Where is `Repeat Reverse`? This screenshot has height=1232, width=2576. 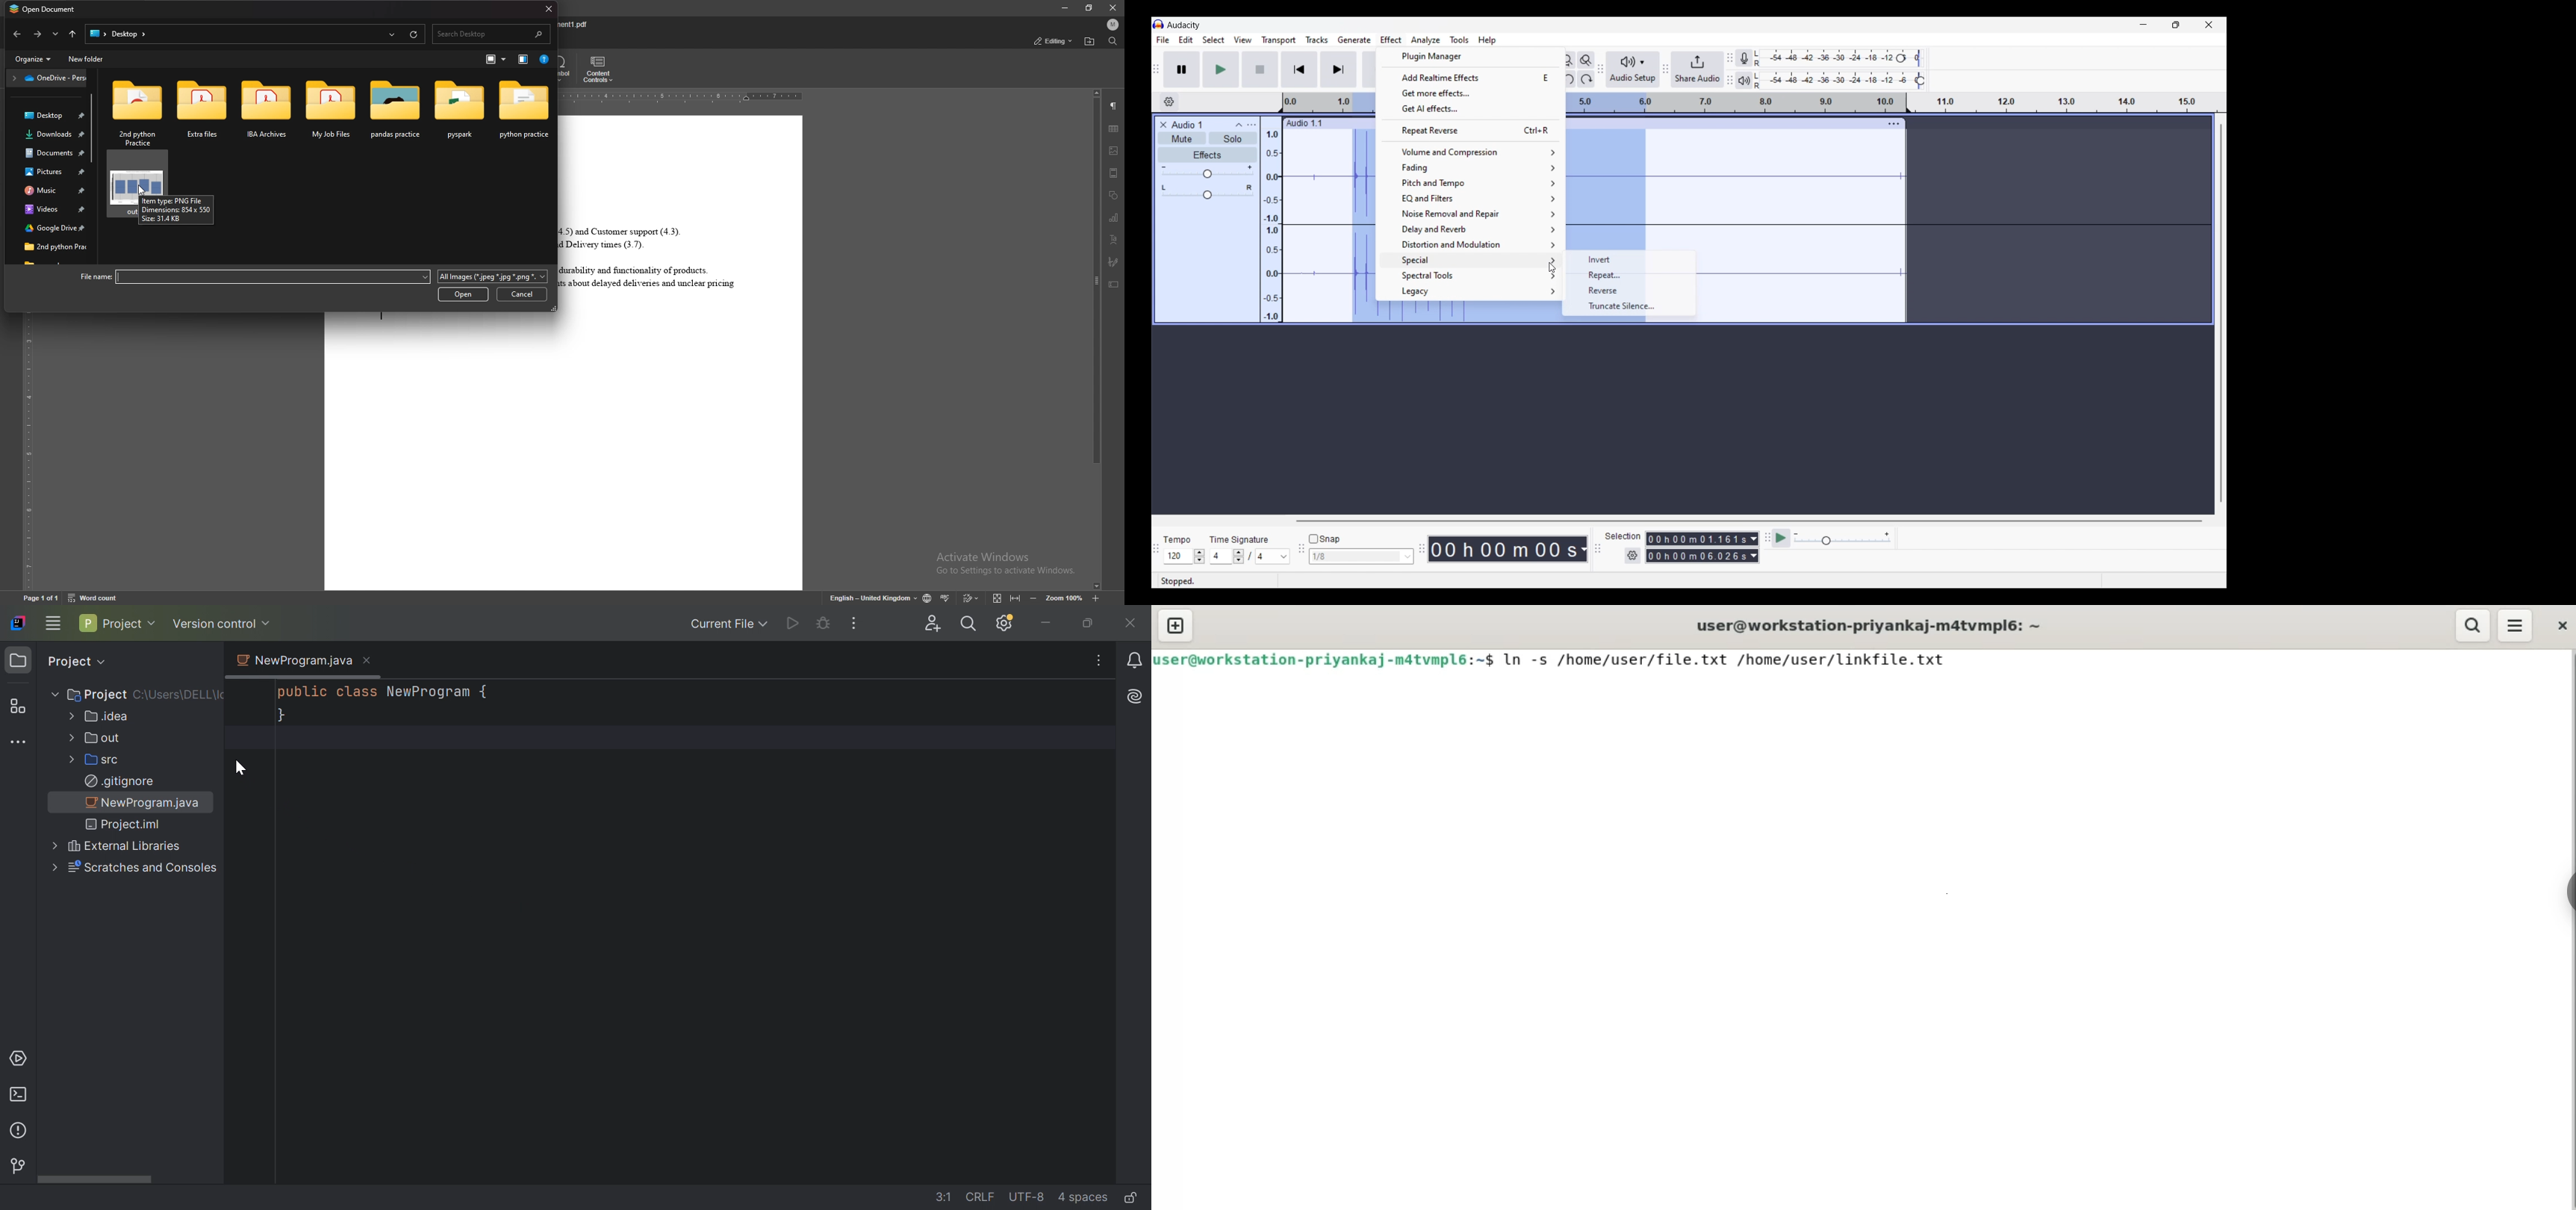
Repeat Reverse is located at coordinates (1470, 130).